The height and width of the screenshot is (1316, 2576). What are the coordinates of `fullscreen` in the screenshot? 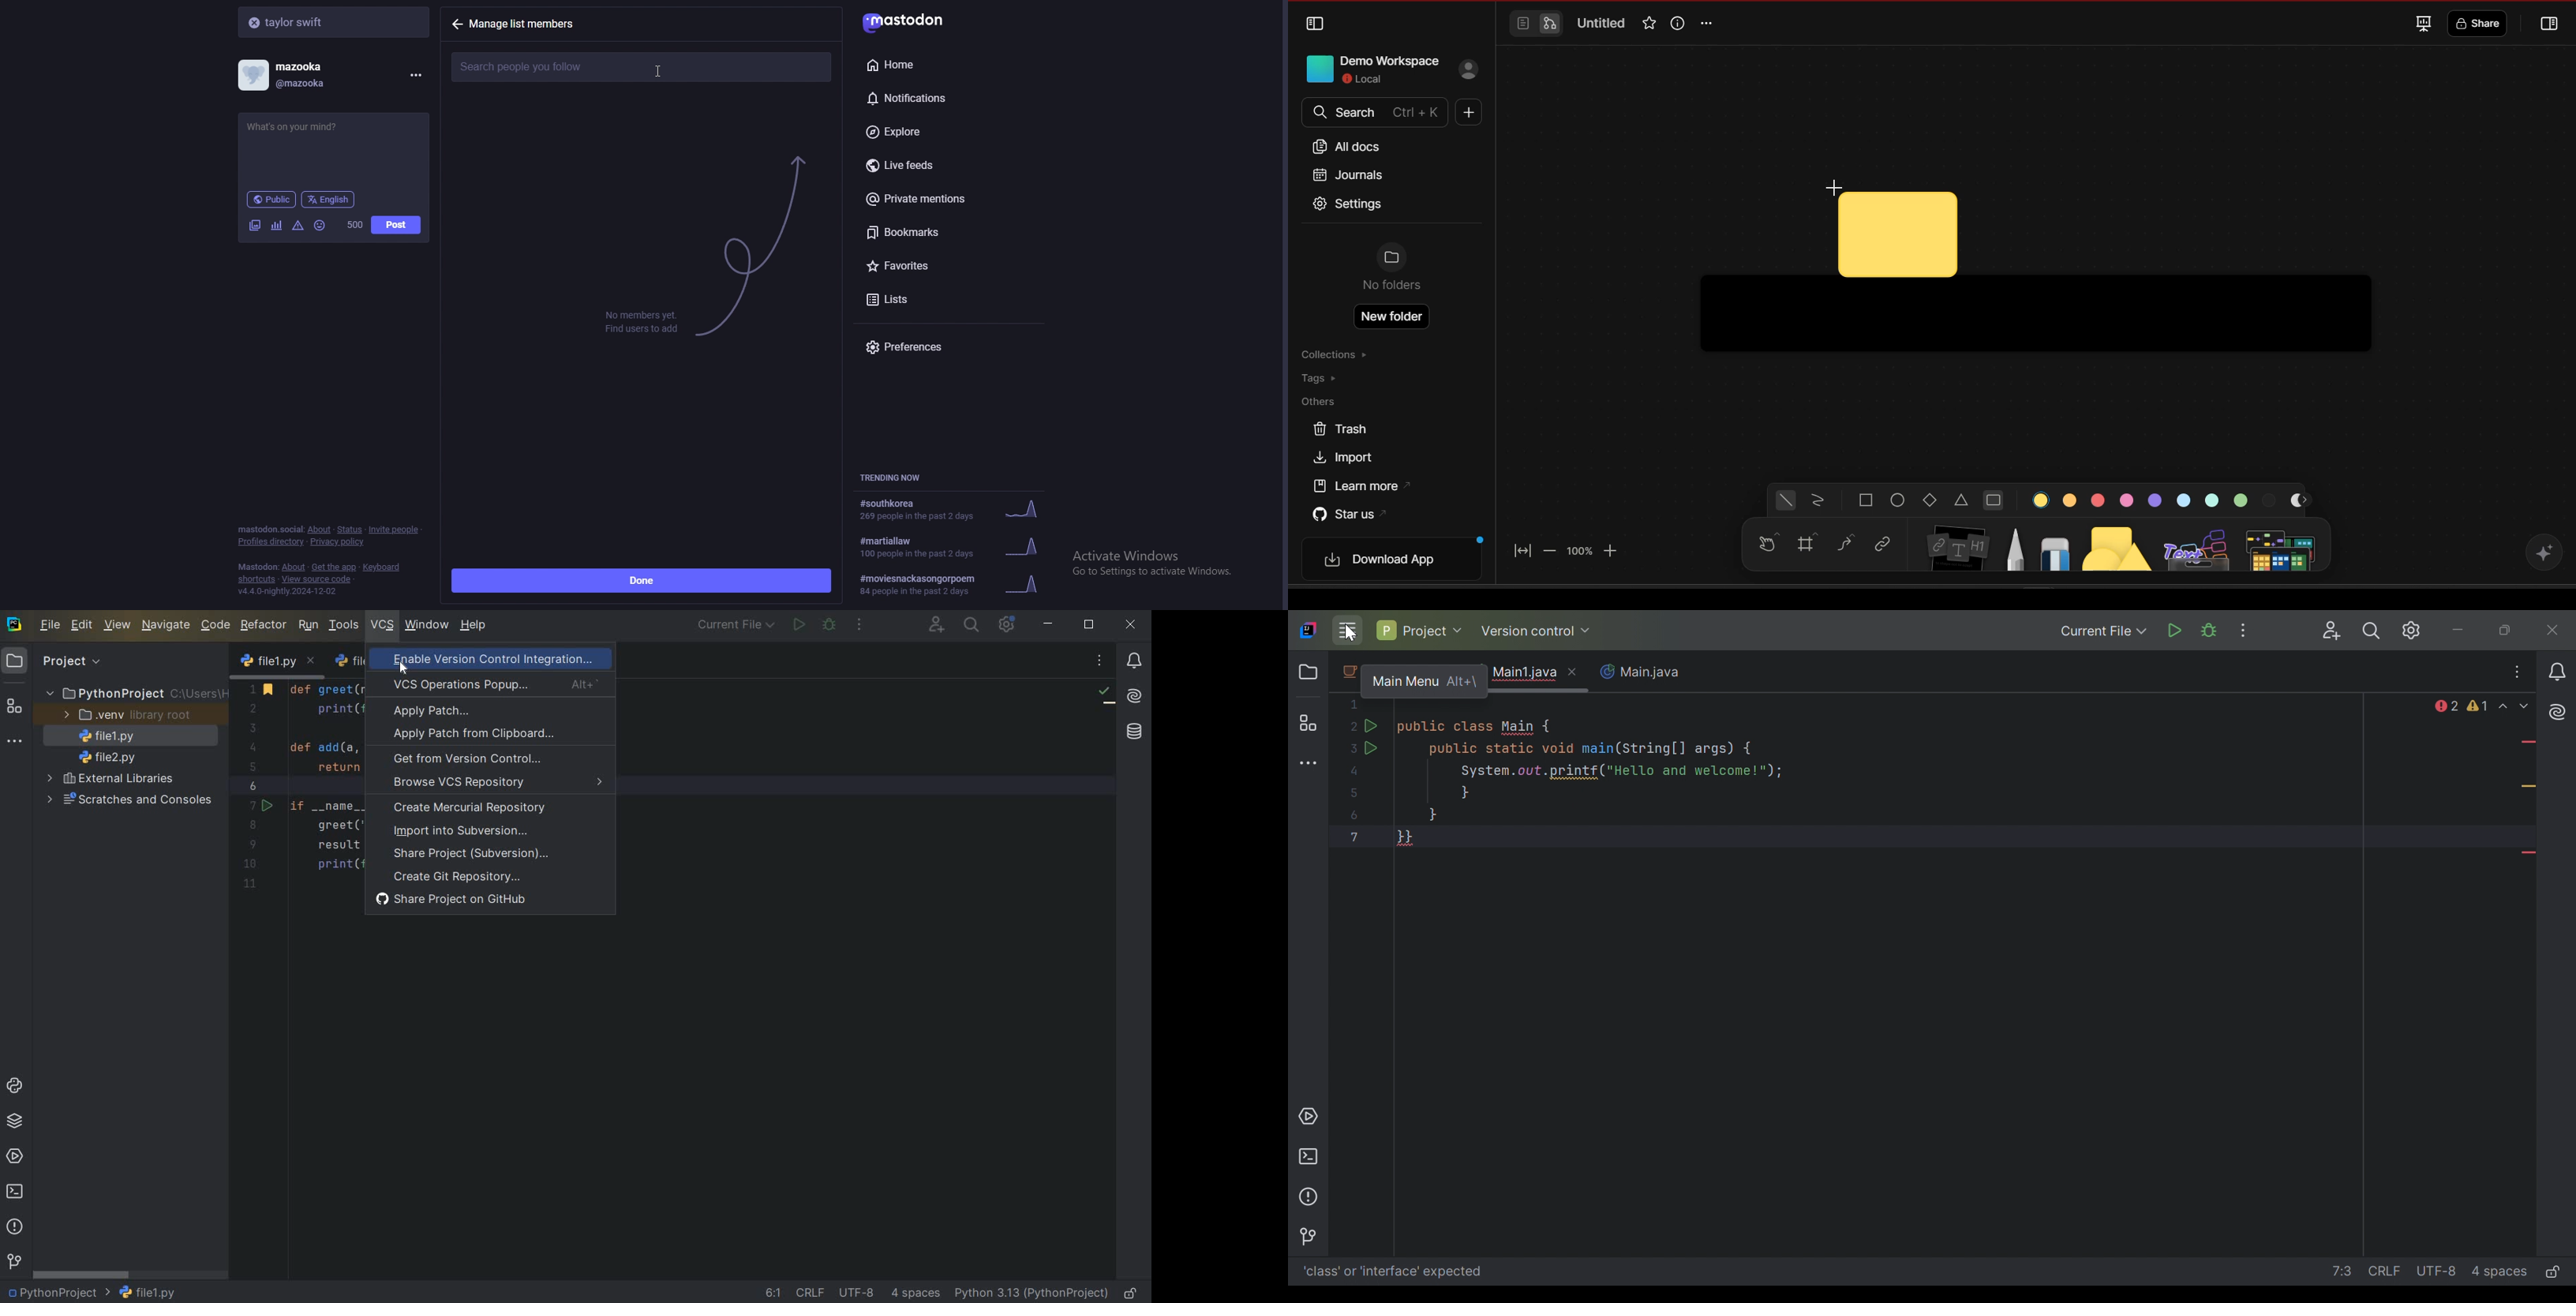 It's located at (2422, 23).